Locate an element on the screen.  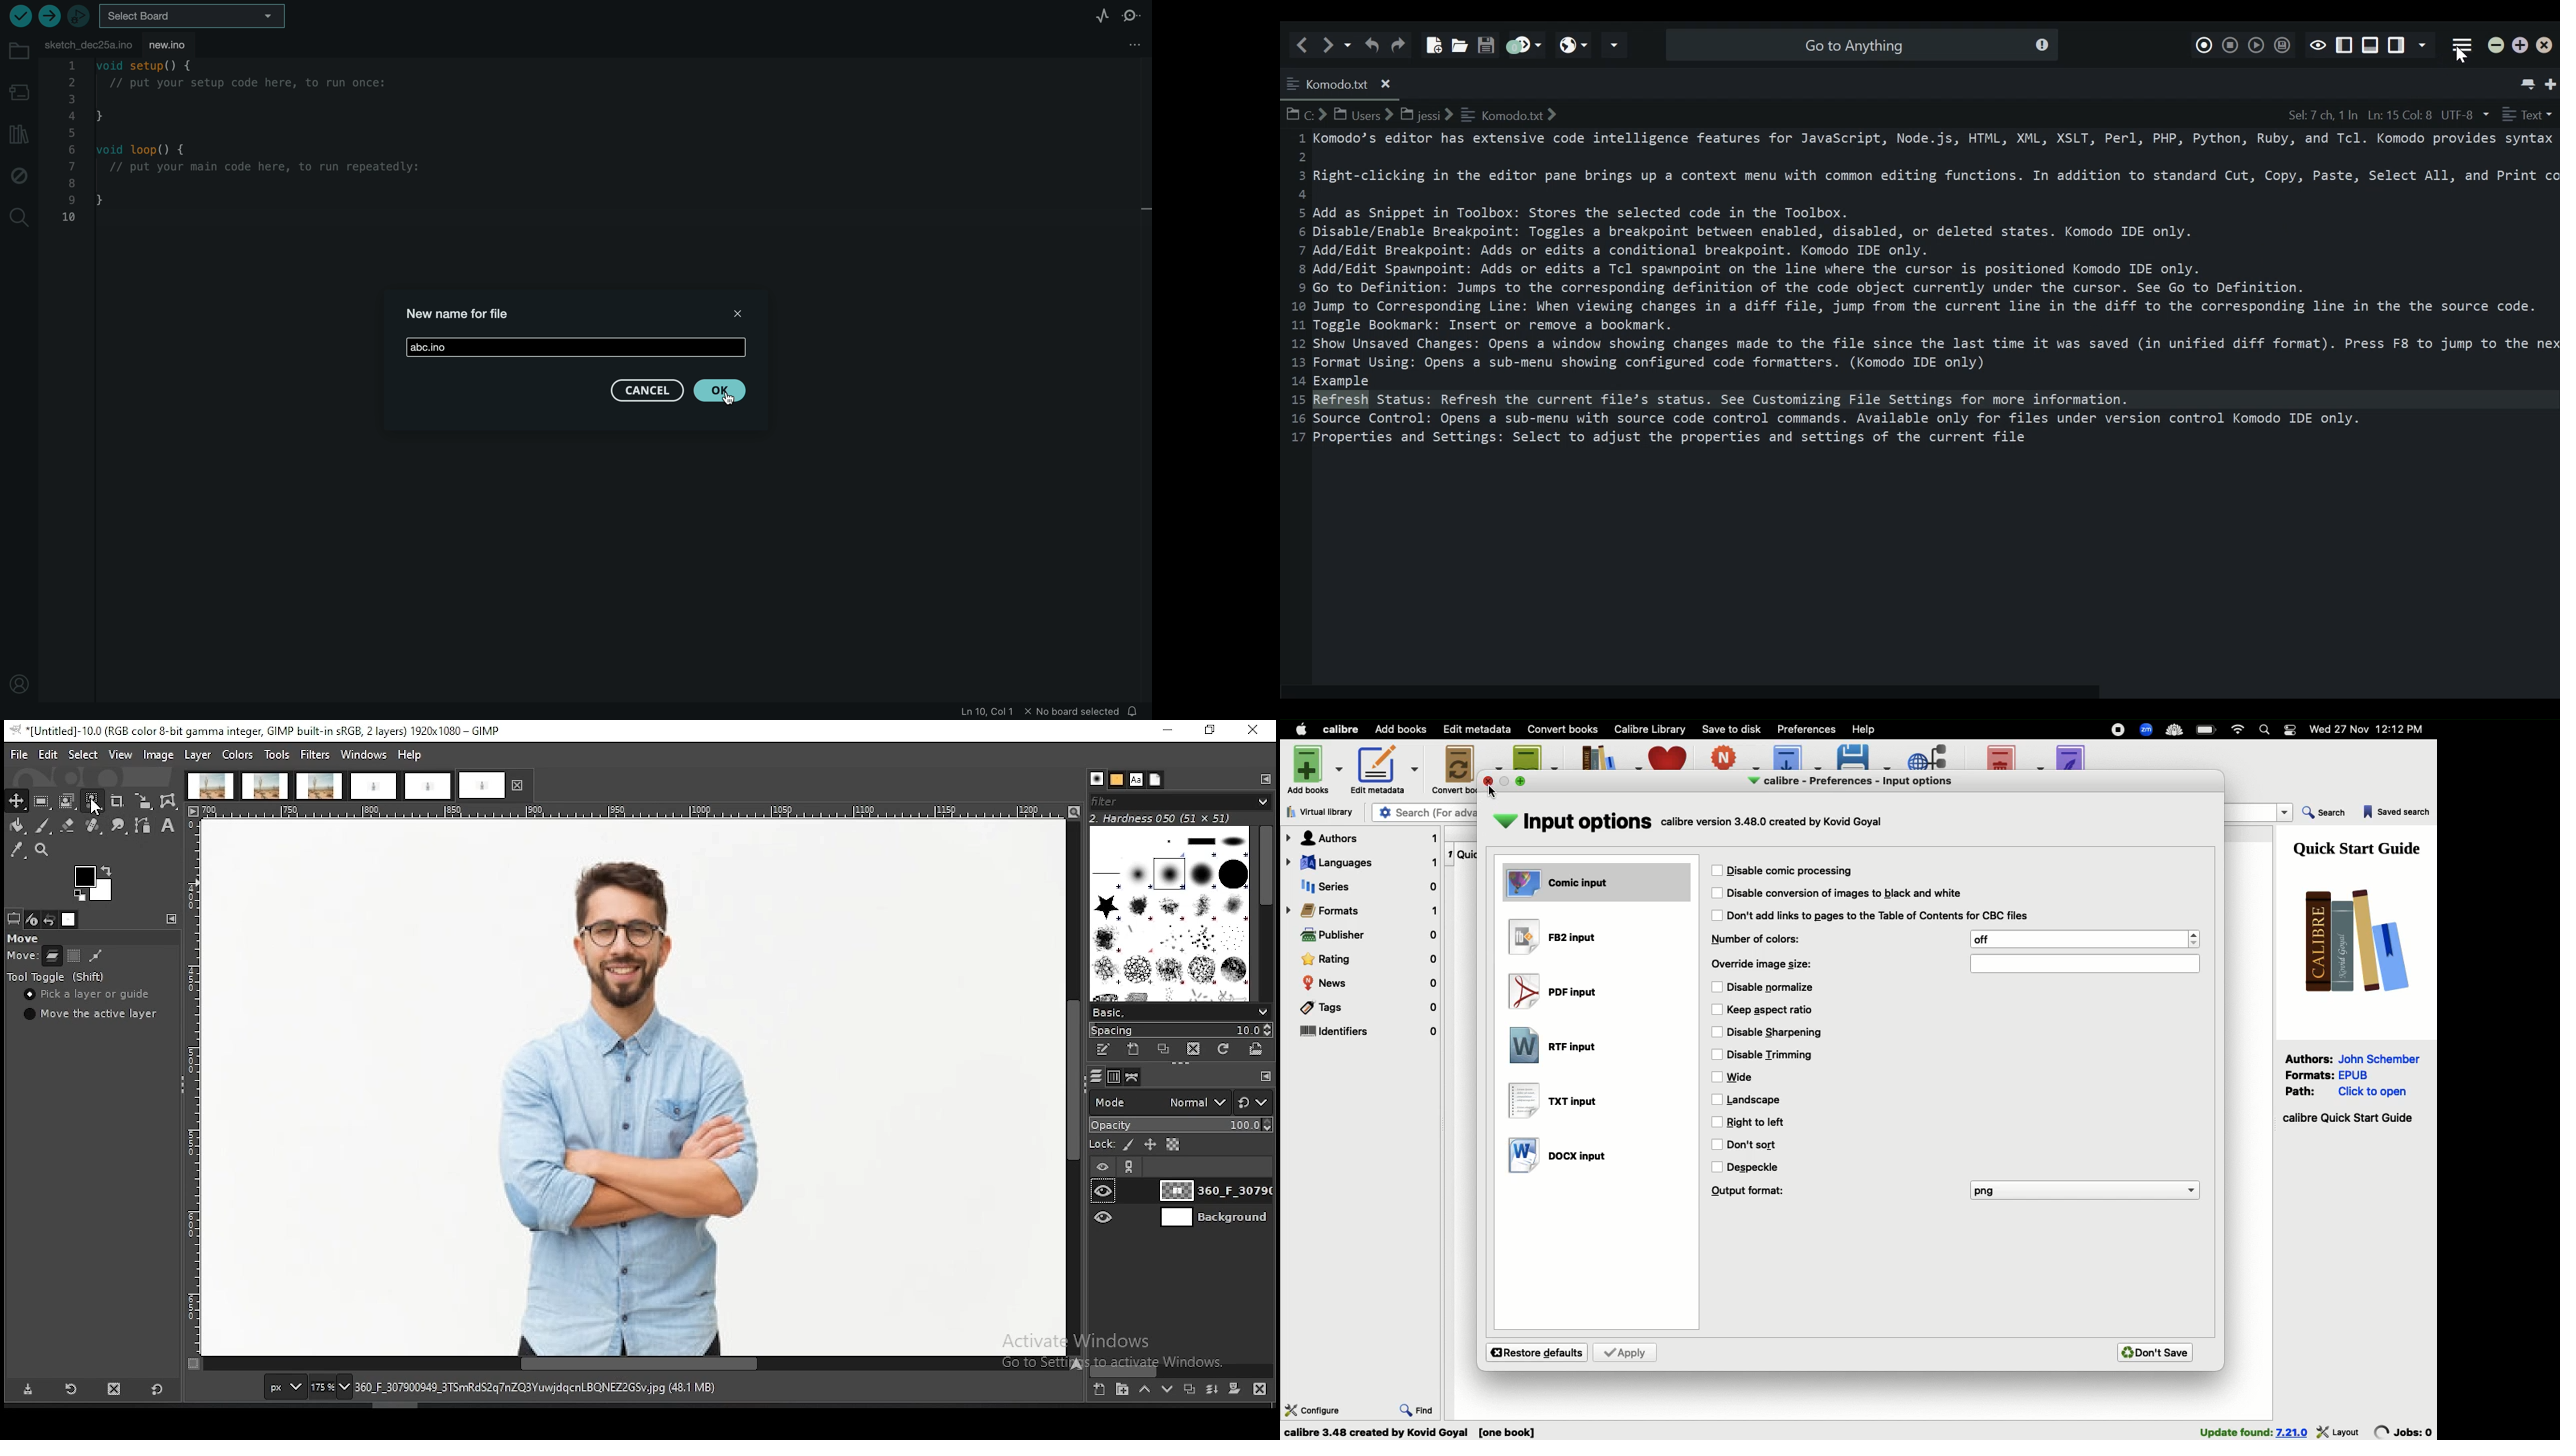
Comic input is located at coordinates (1599, 883).